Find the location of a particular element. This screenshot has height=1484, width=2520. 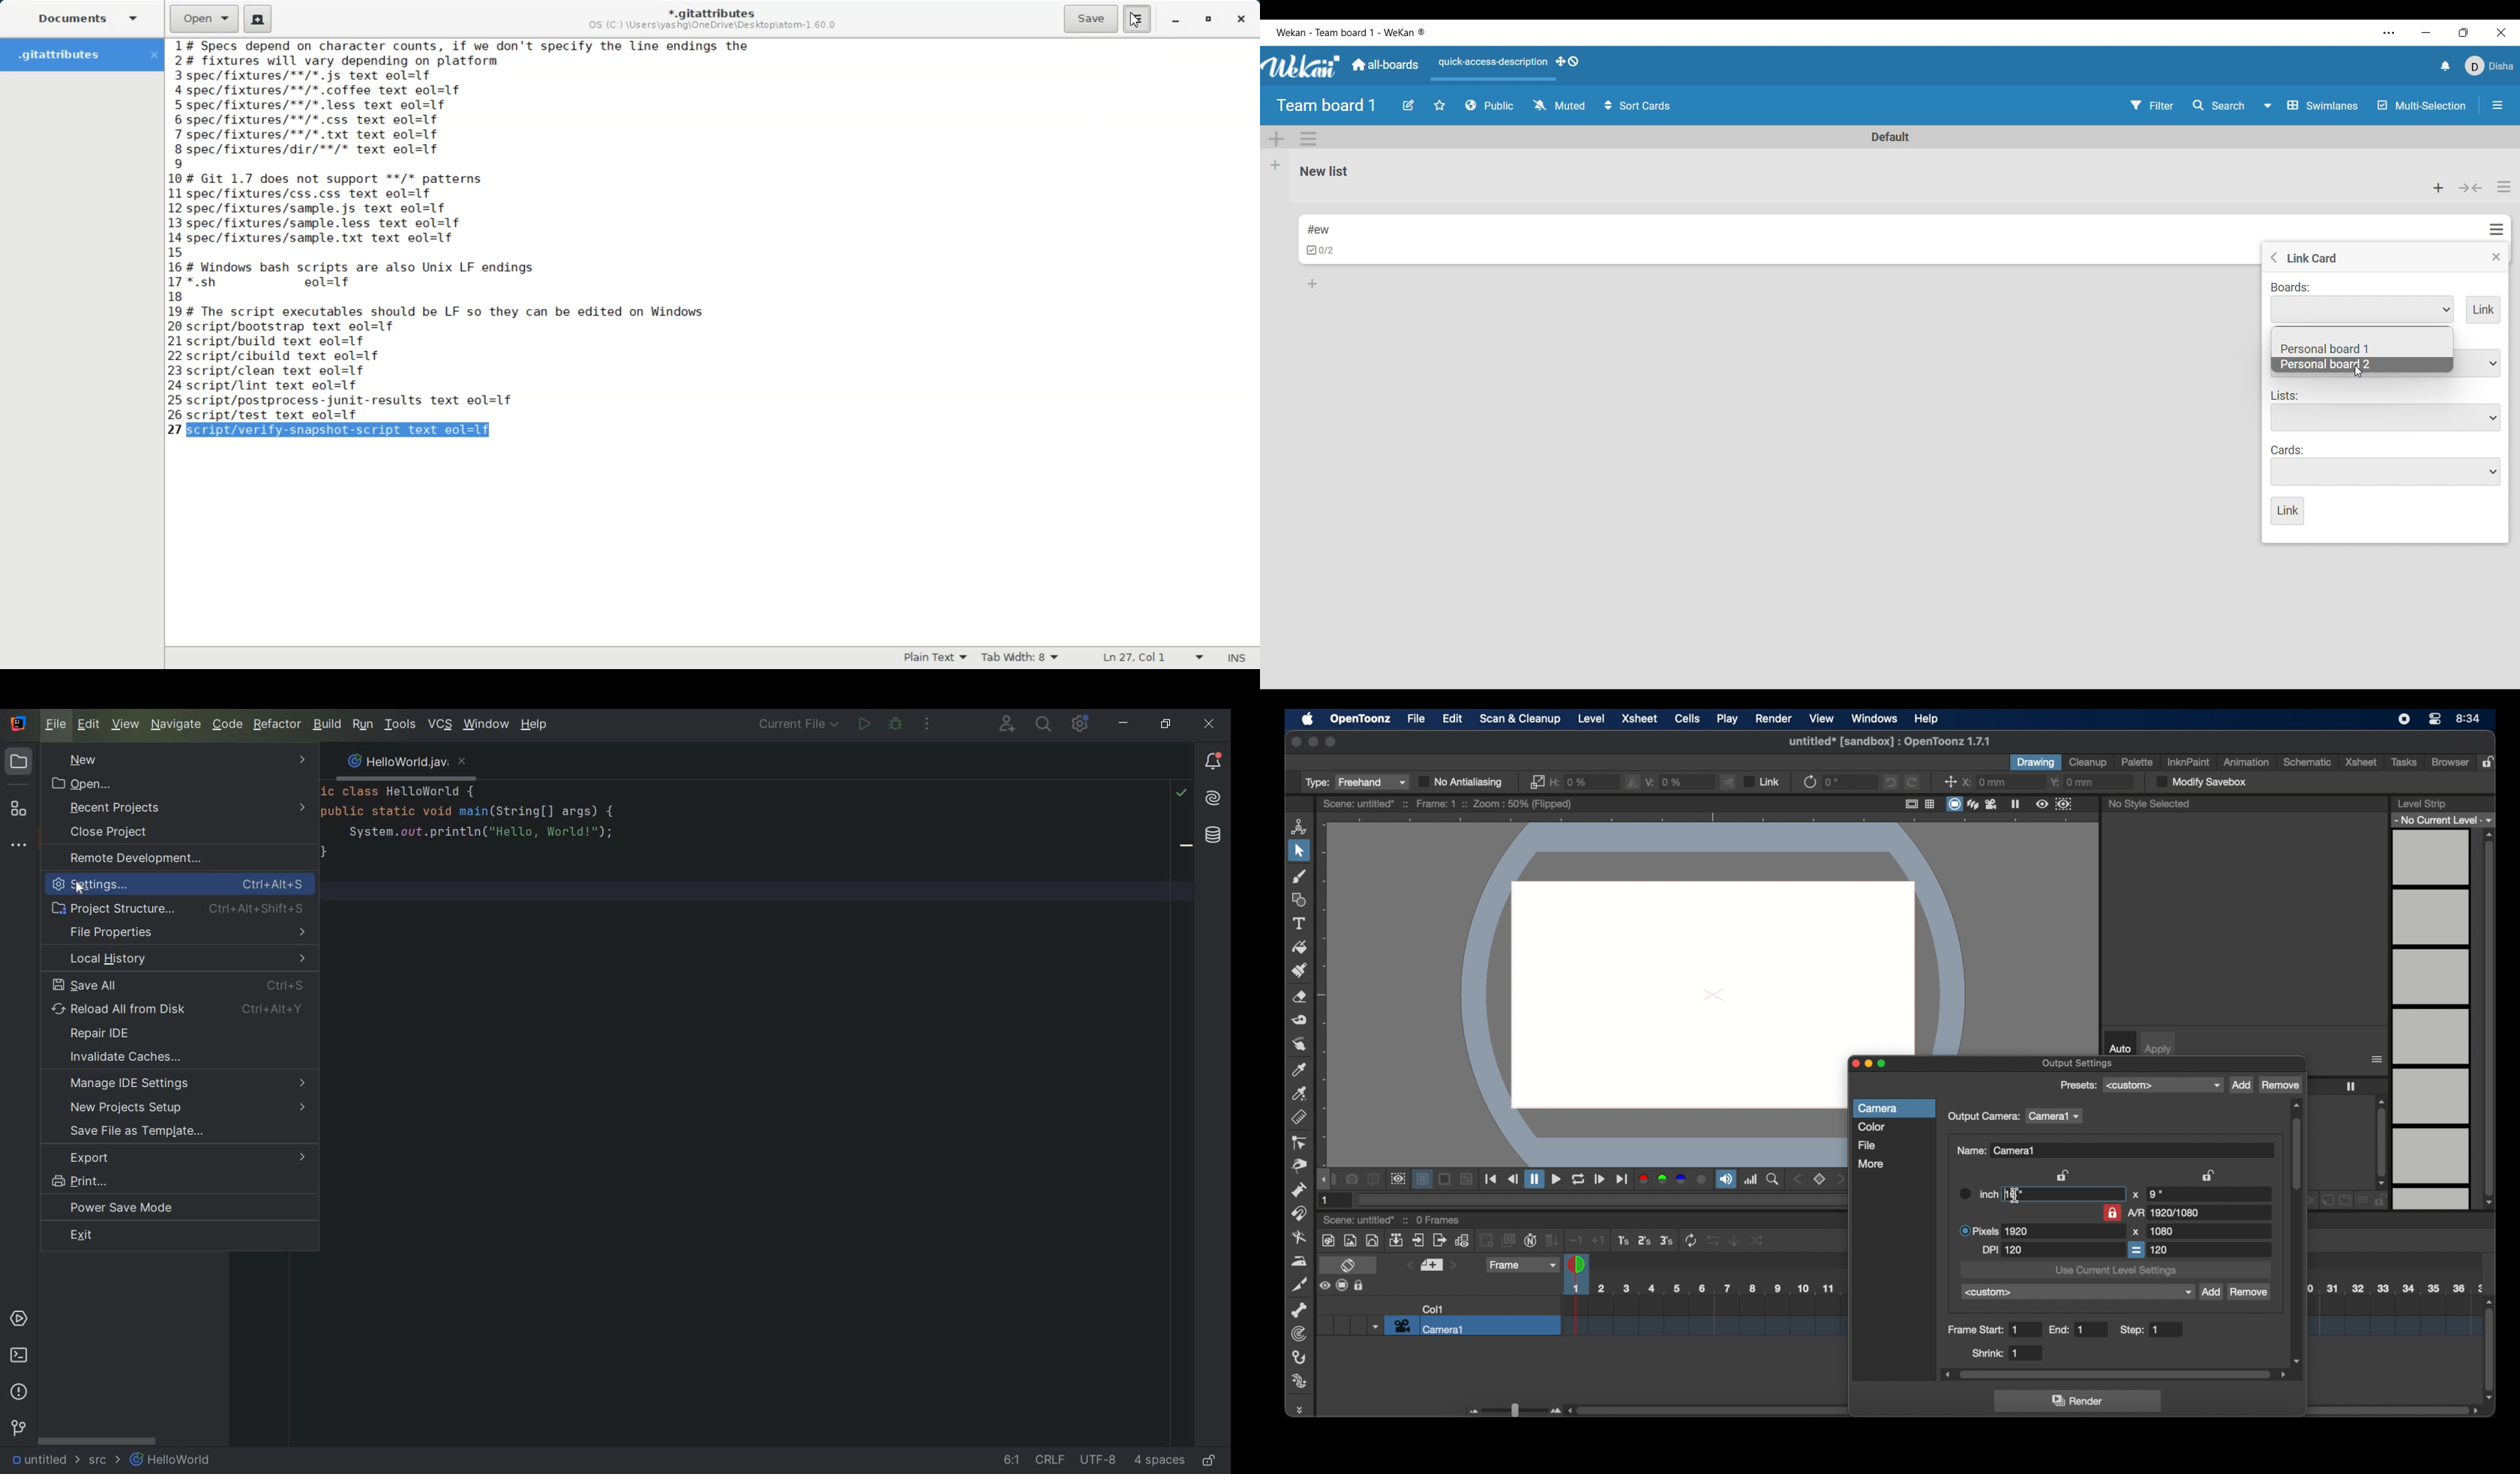

Sort cards is located at coordinates (1639, 106).